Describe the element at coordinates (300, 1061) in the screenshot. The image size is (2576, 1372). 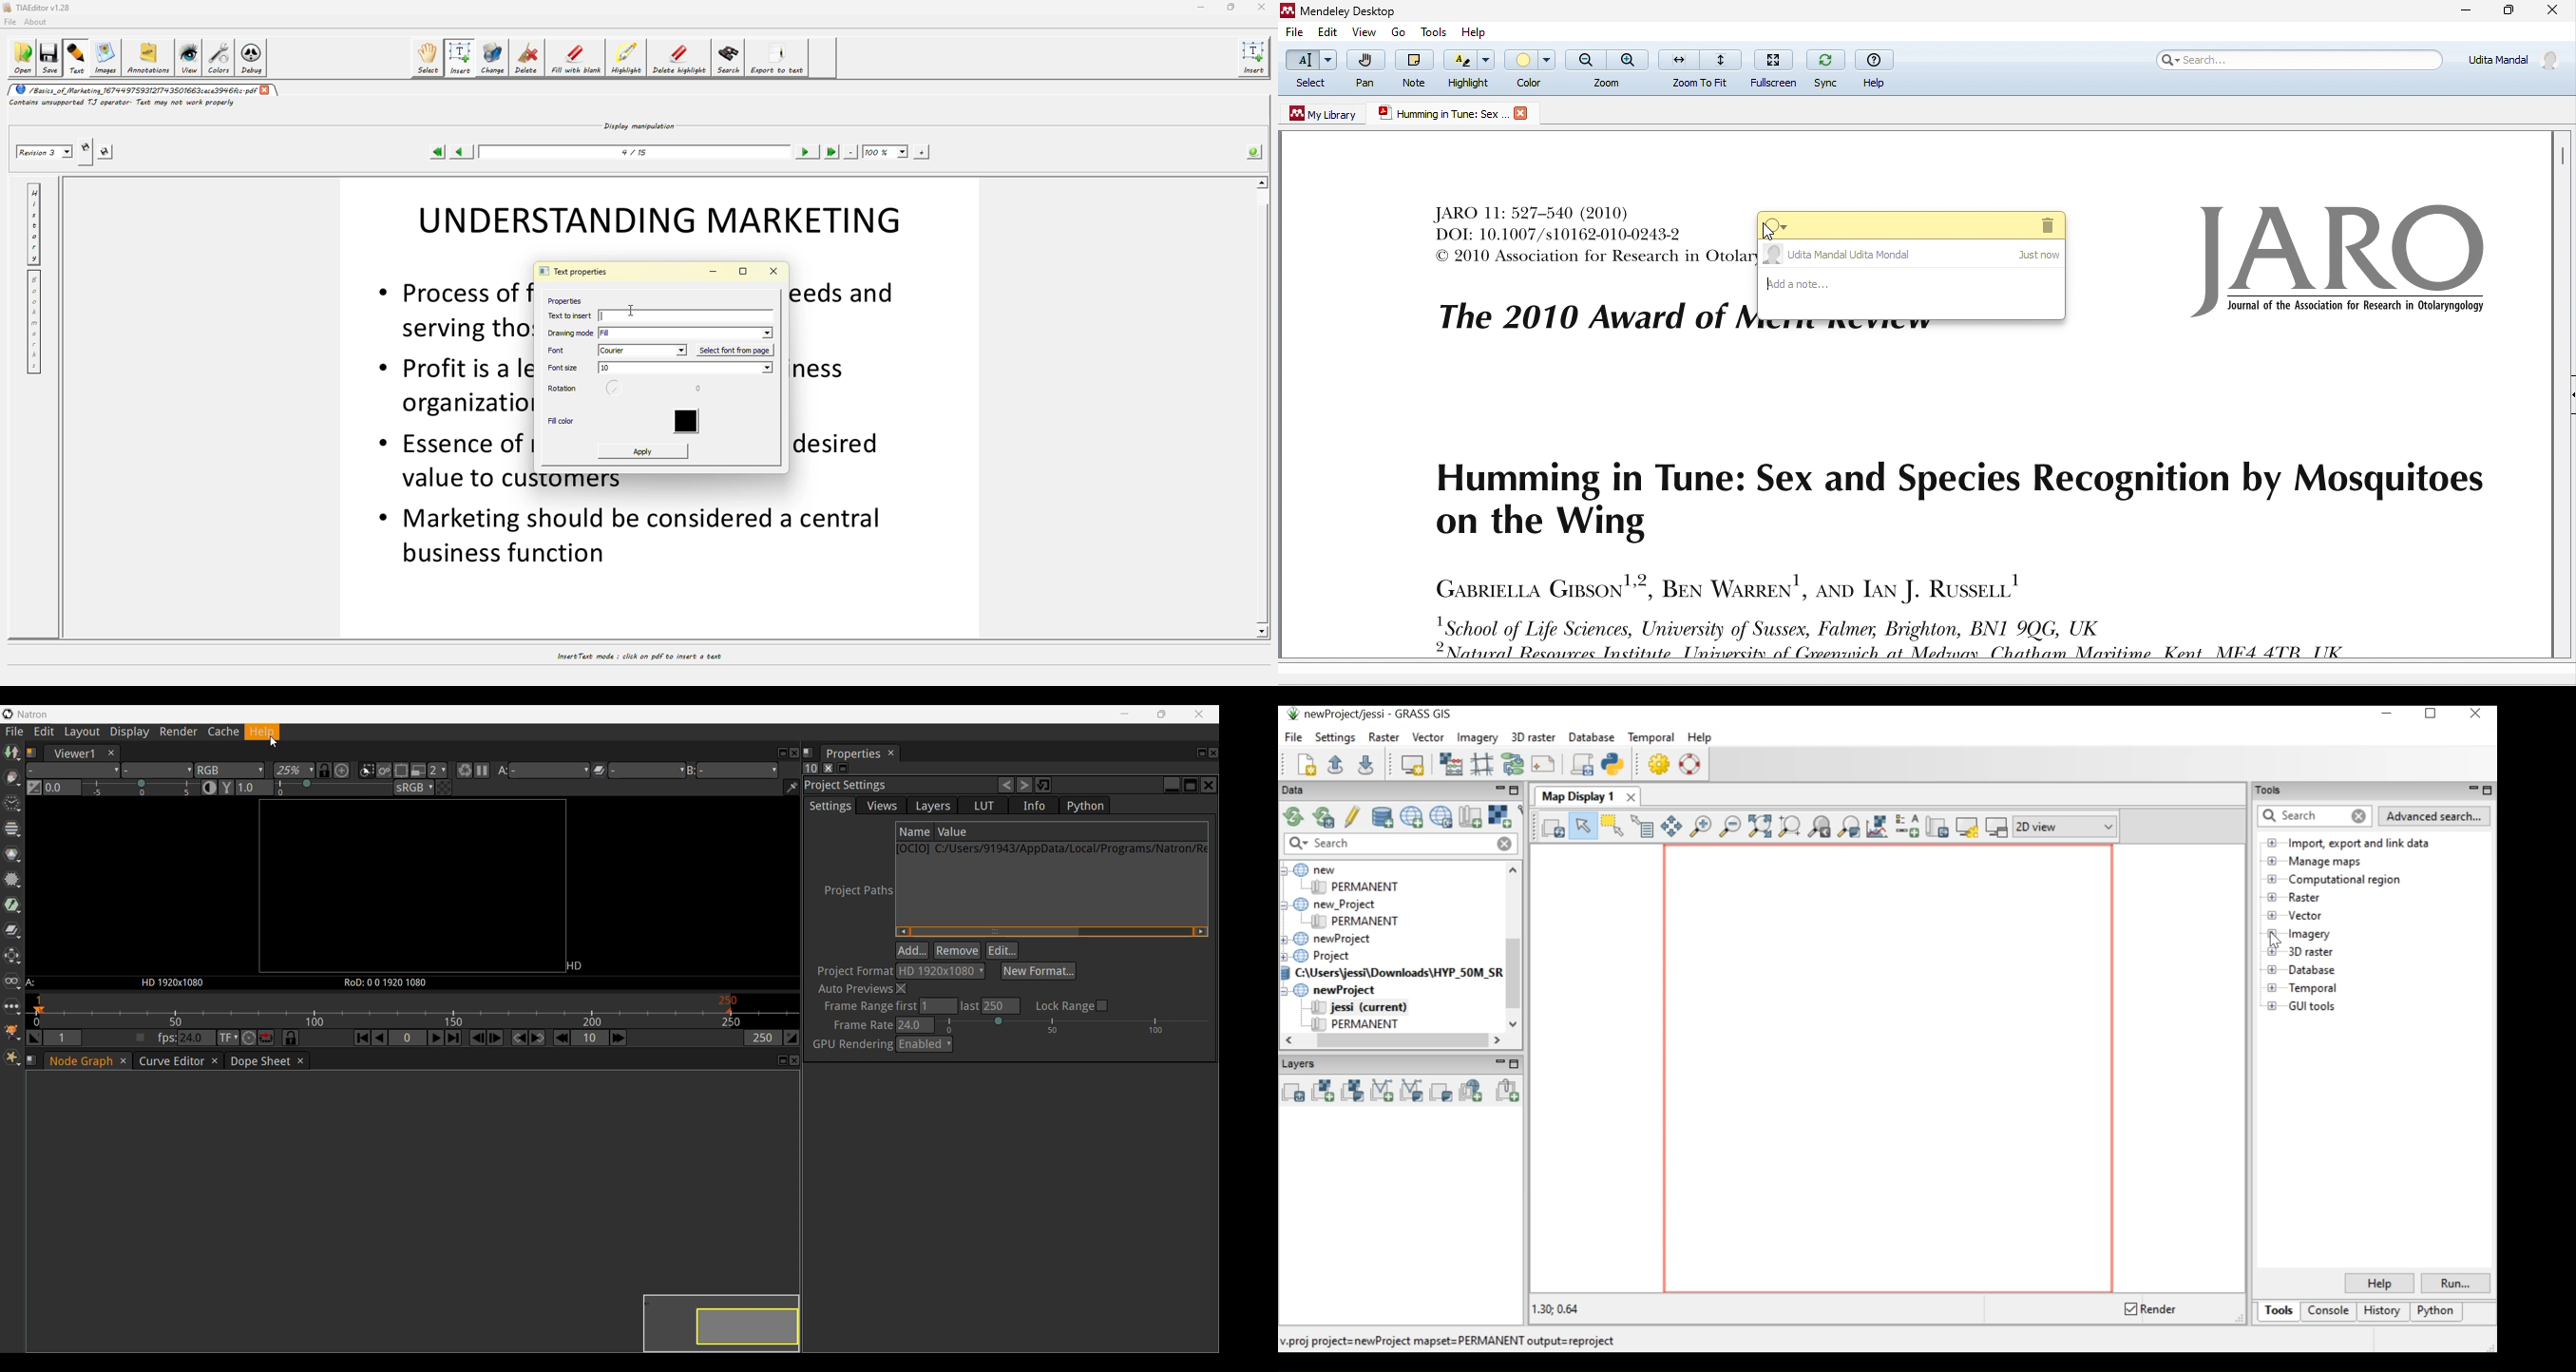
I see `Close dope sheet` at that location.